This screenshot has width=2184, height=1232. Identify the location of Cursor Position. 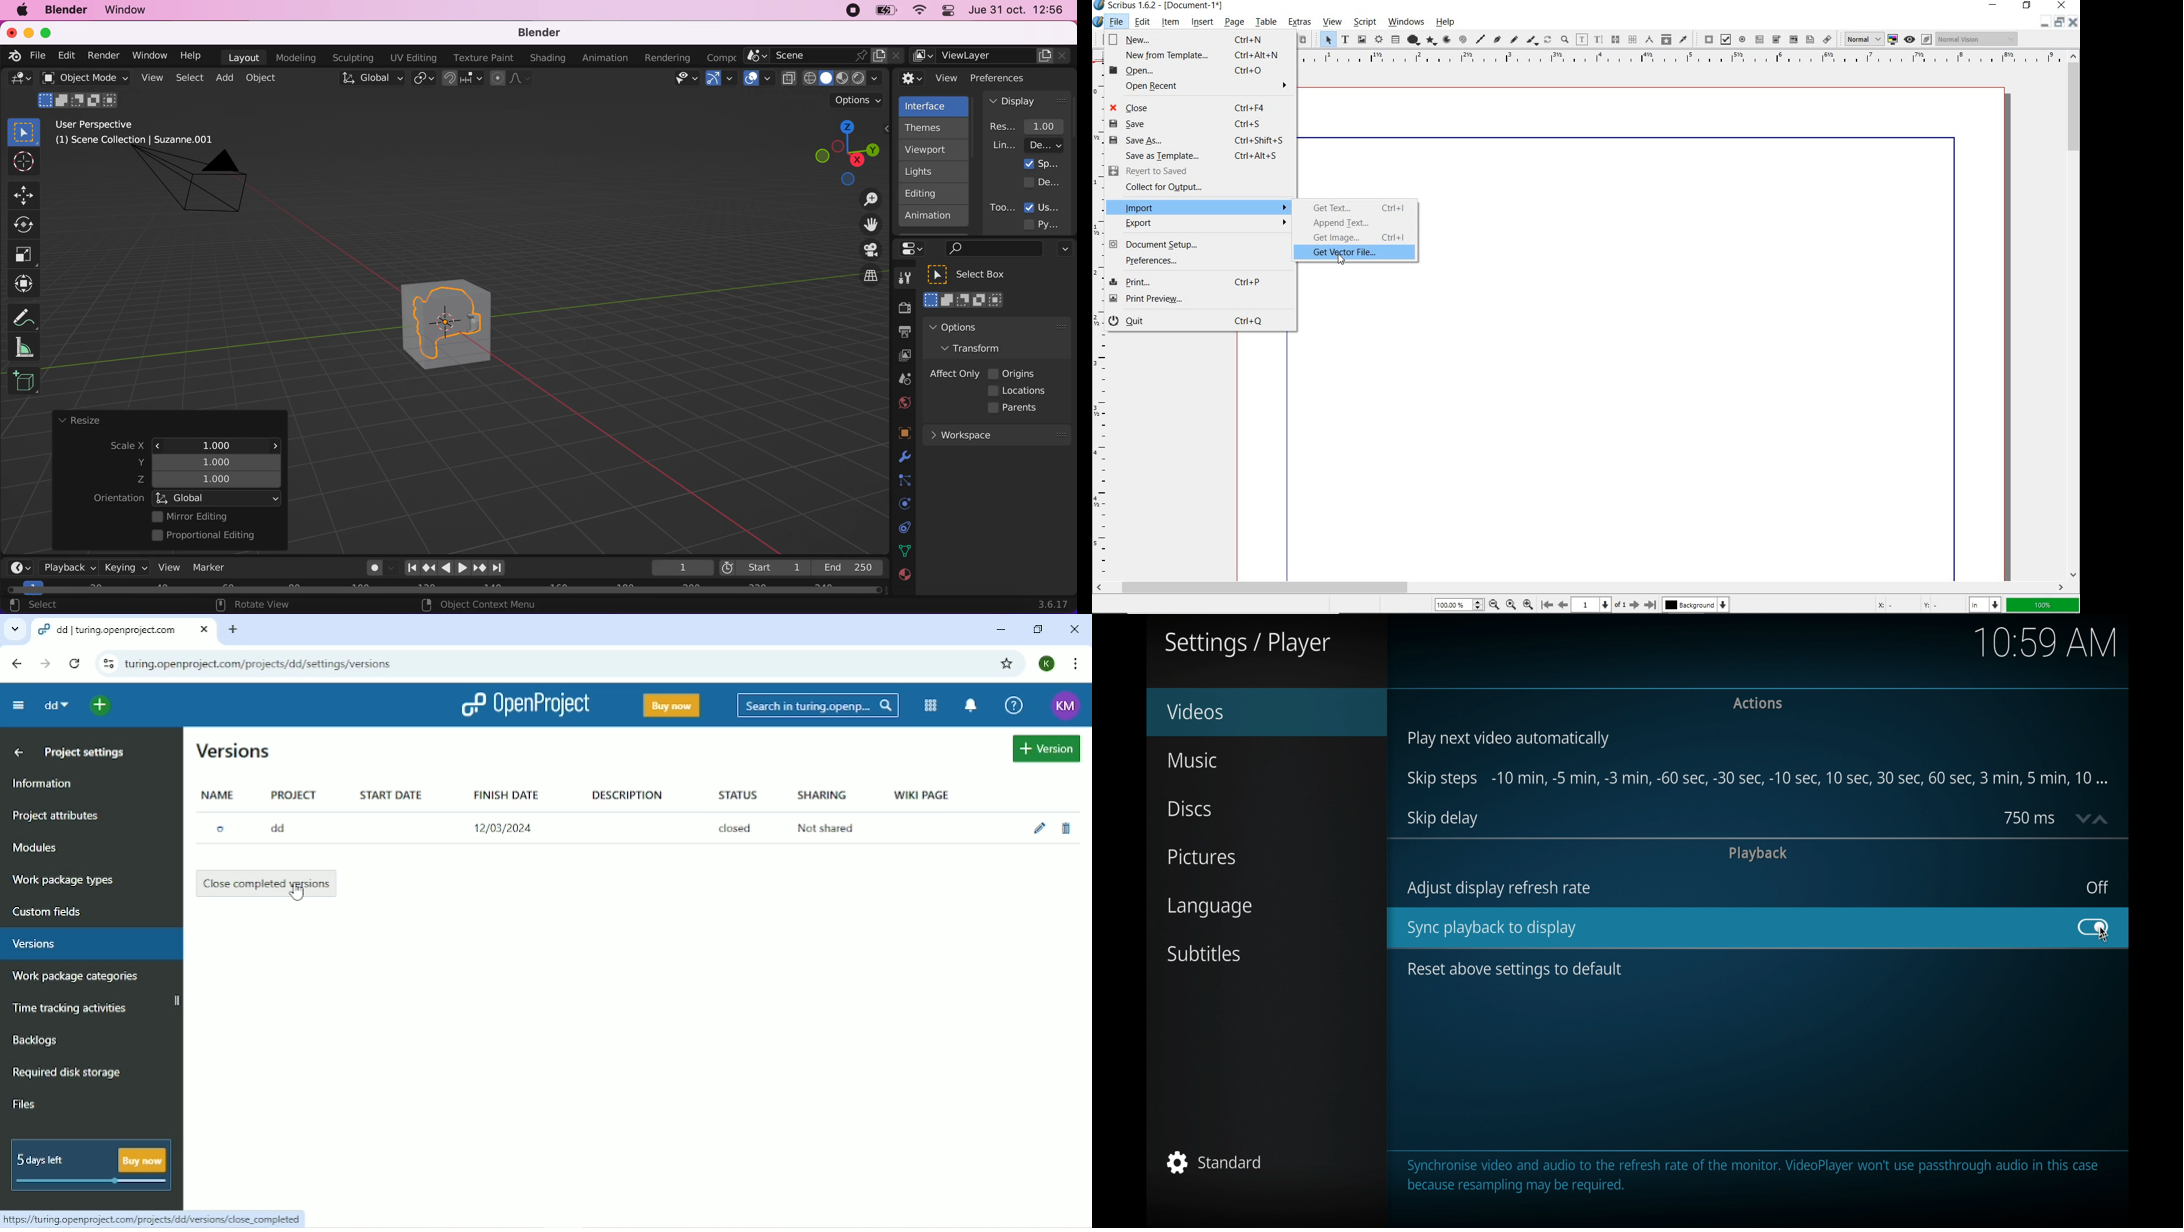
(1342, 260).